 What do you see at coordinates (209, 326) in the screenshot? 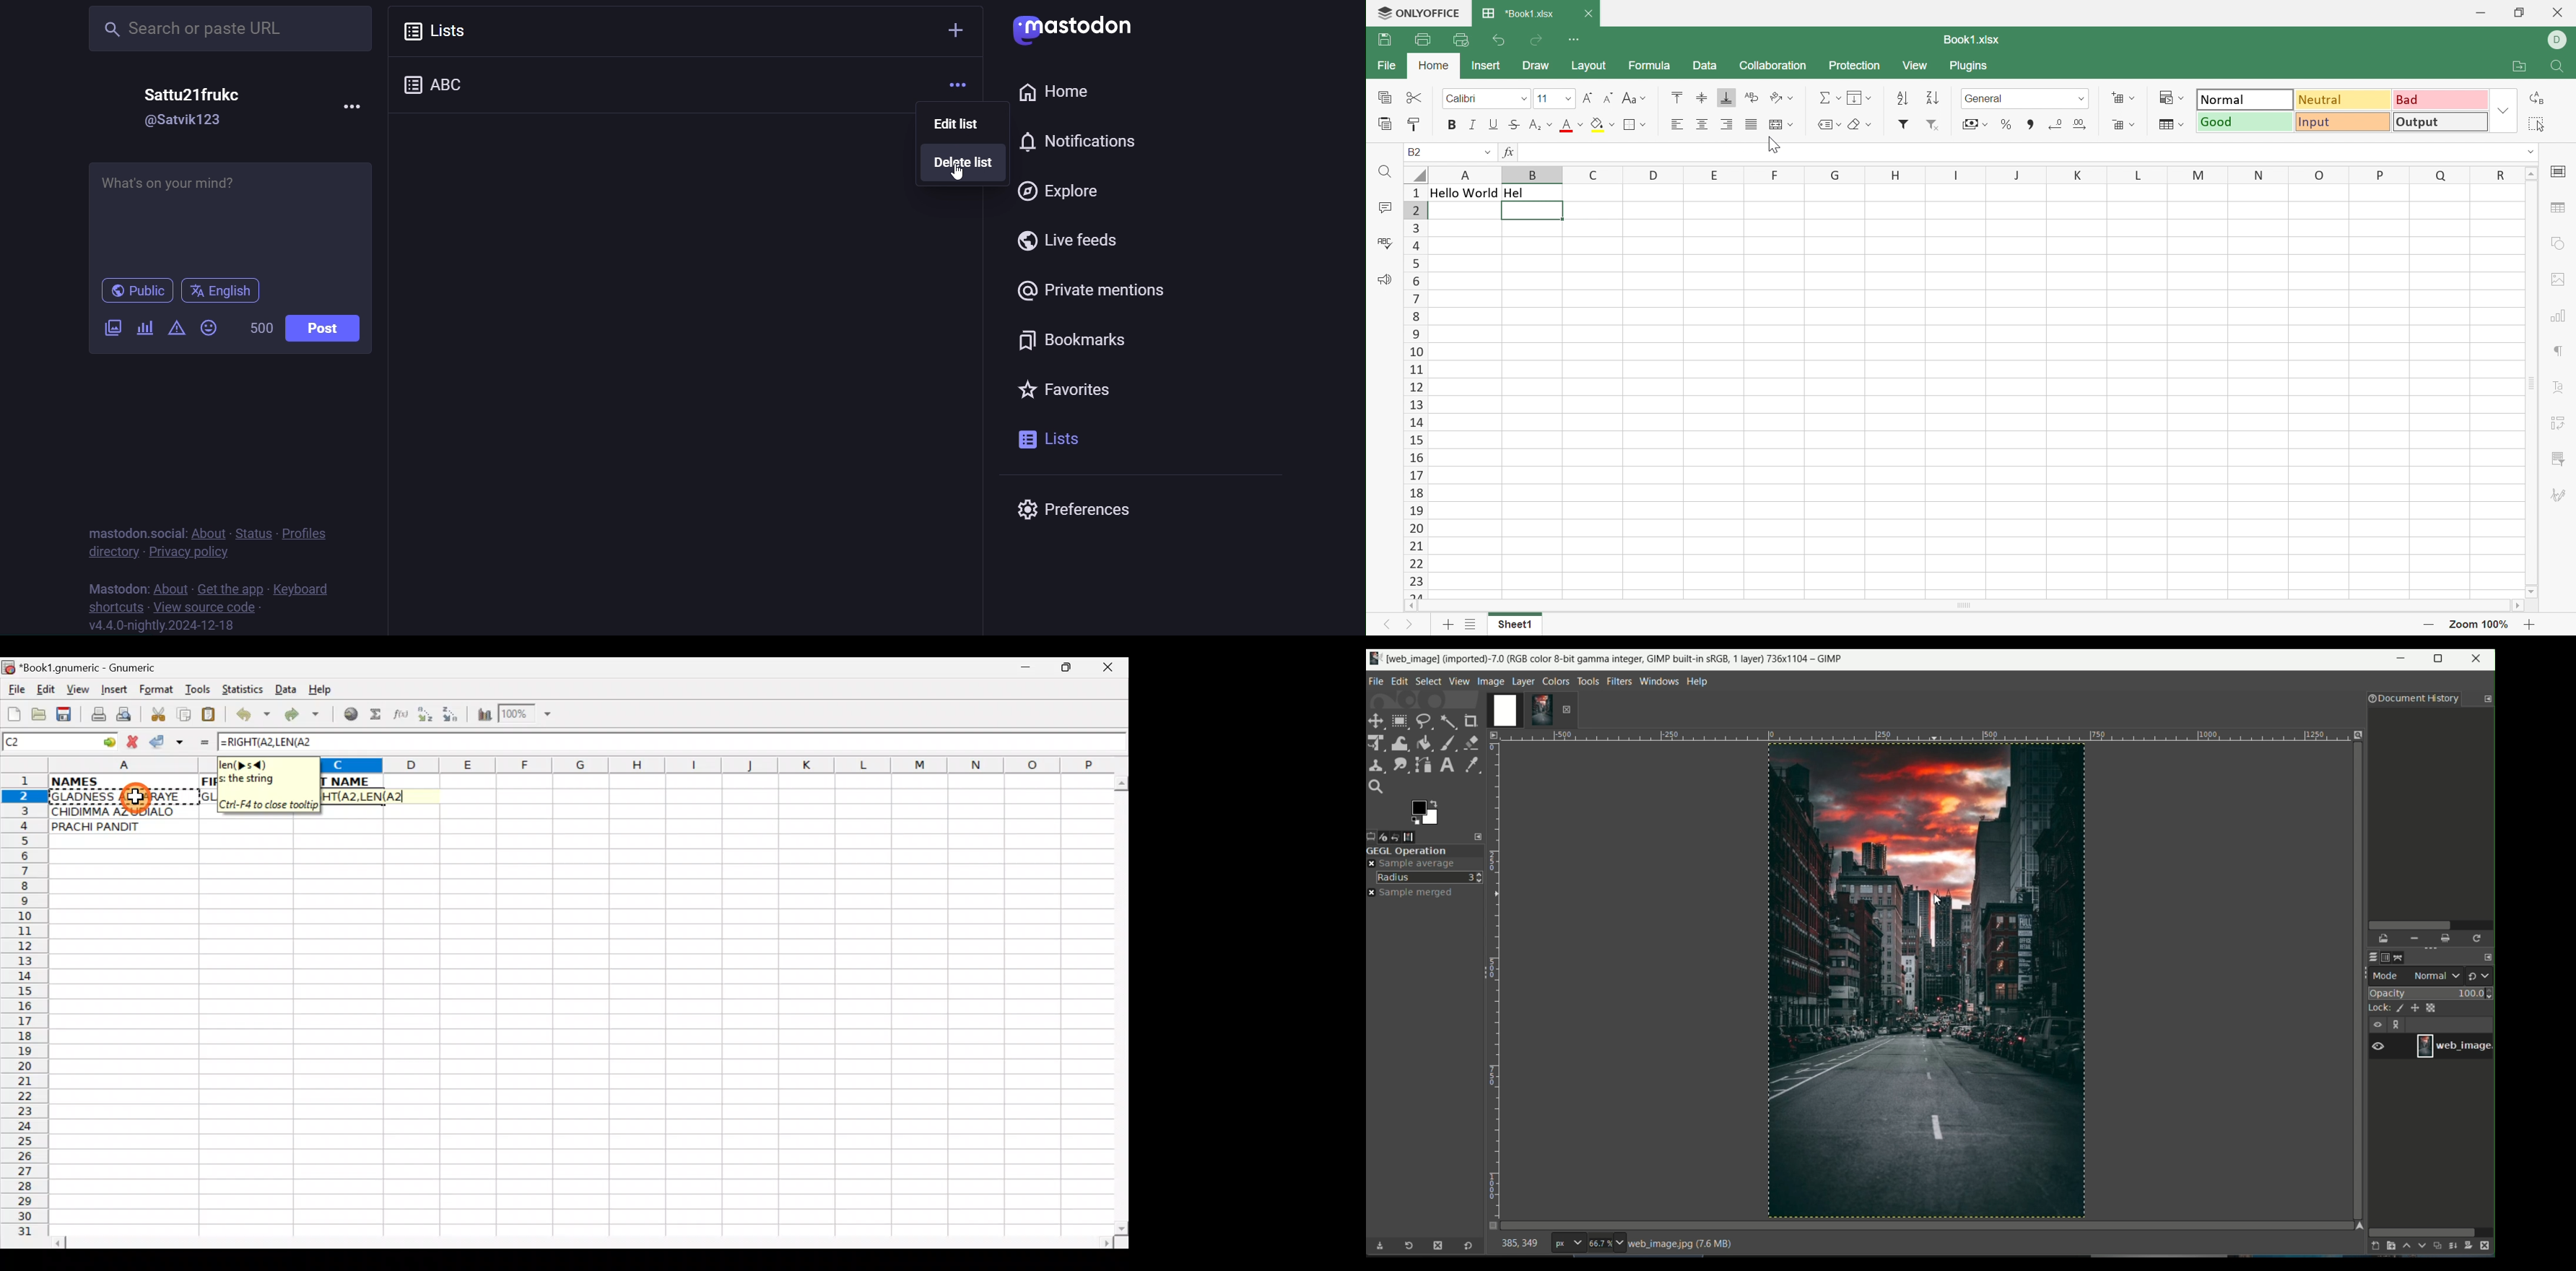
I see `emoji` at bounding box center [209, 326].